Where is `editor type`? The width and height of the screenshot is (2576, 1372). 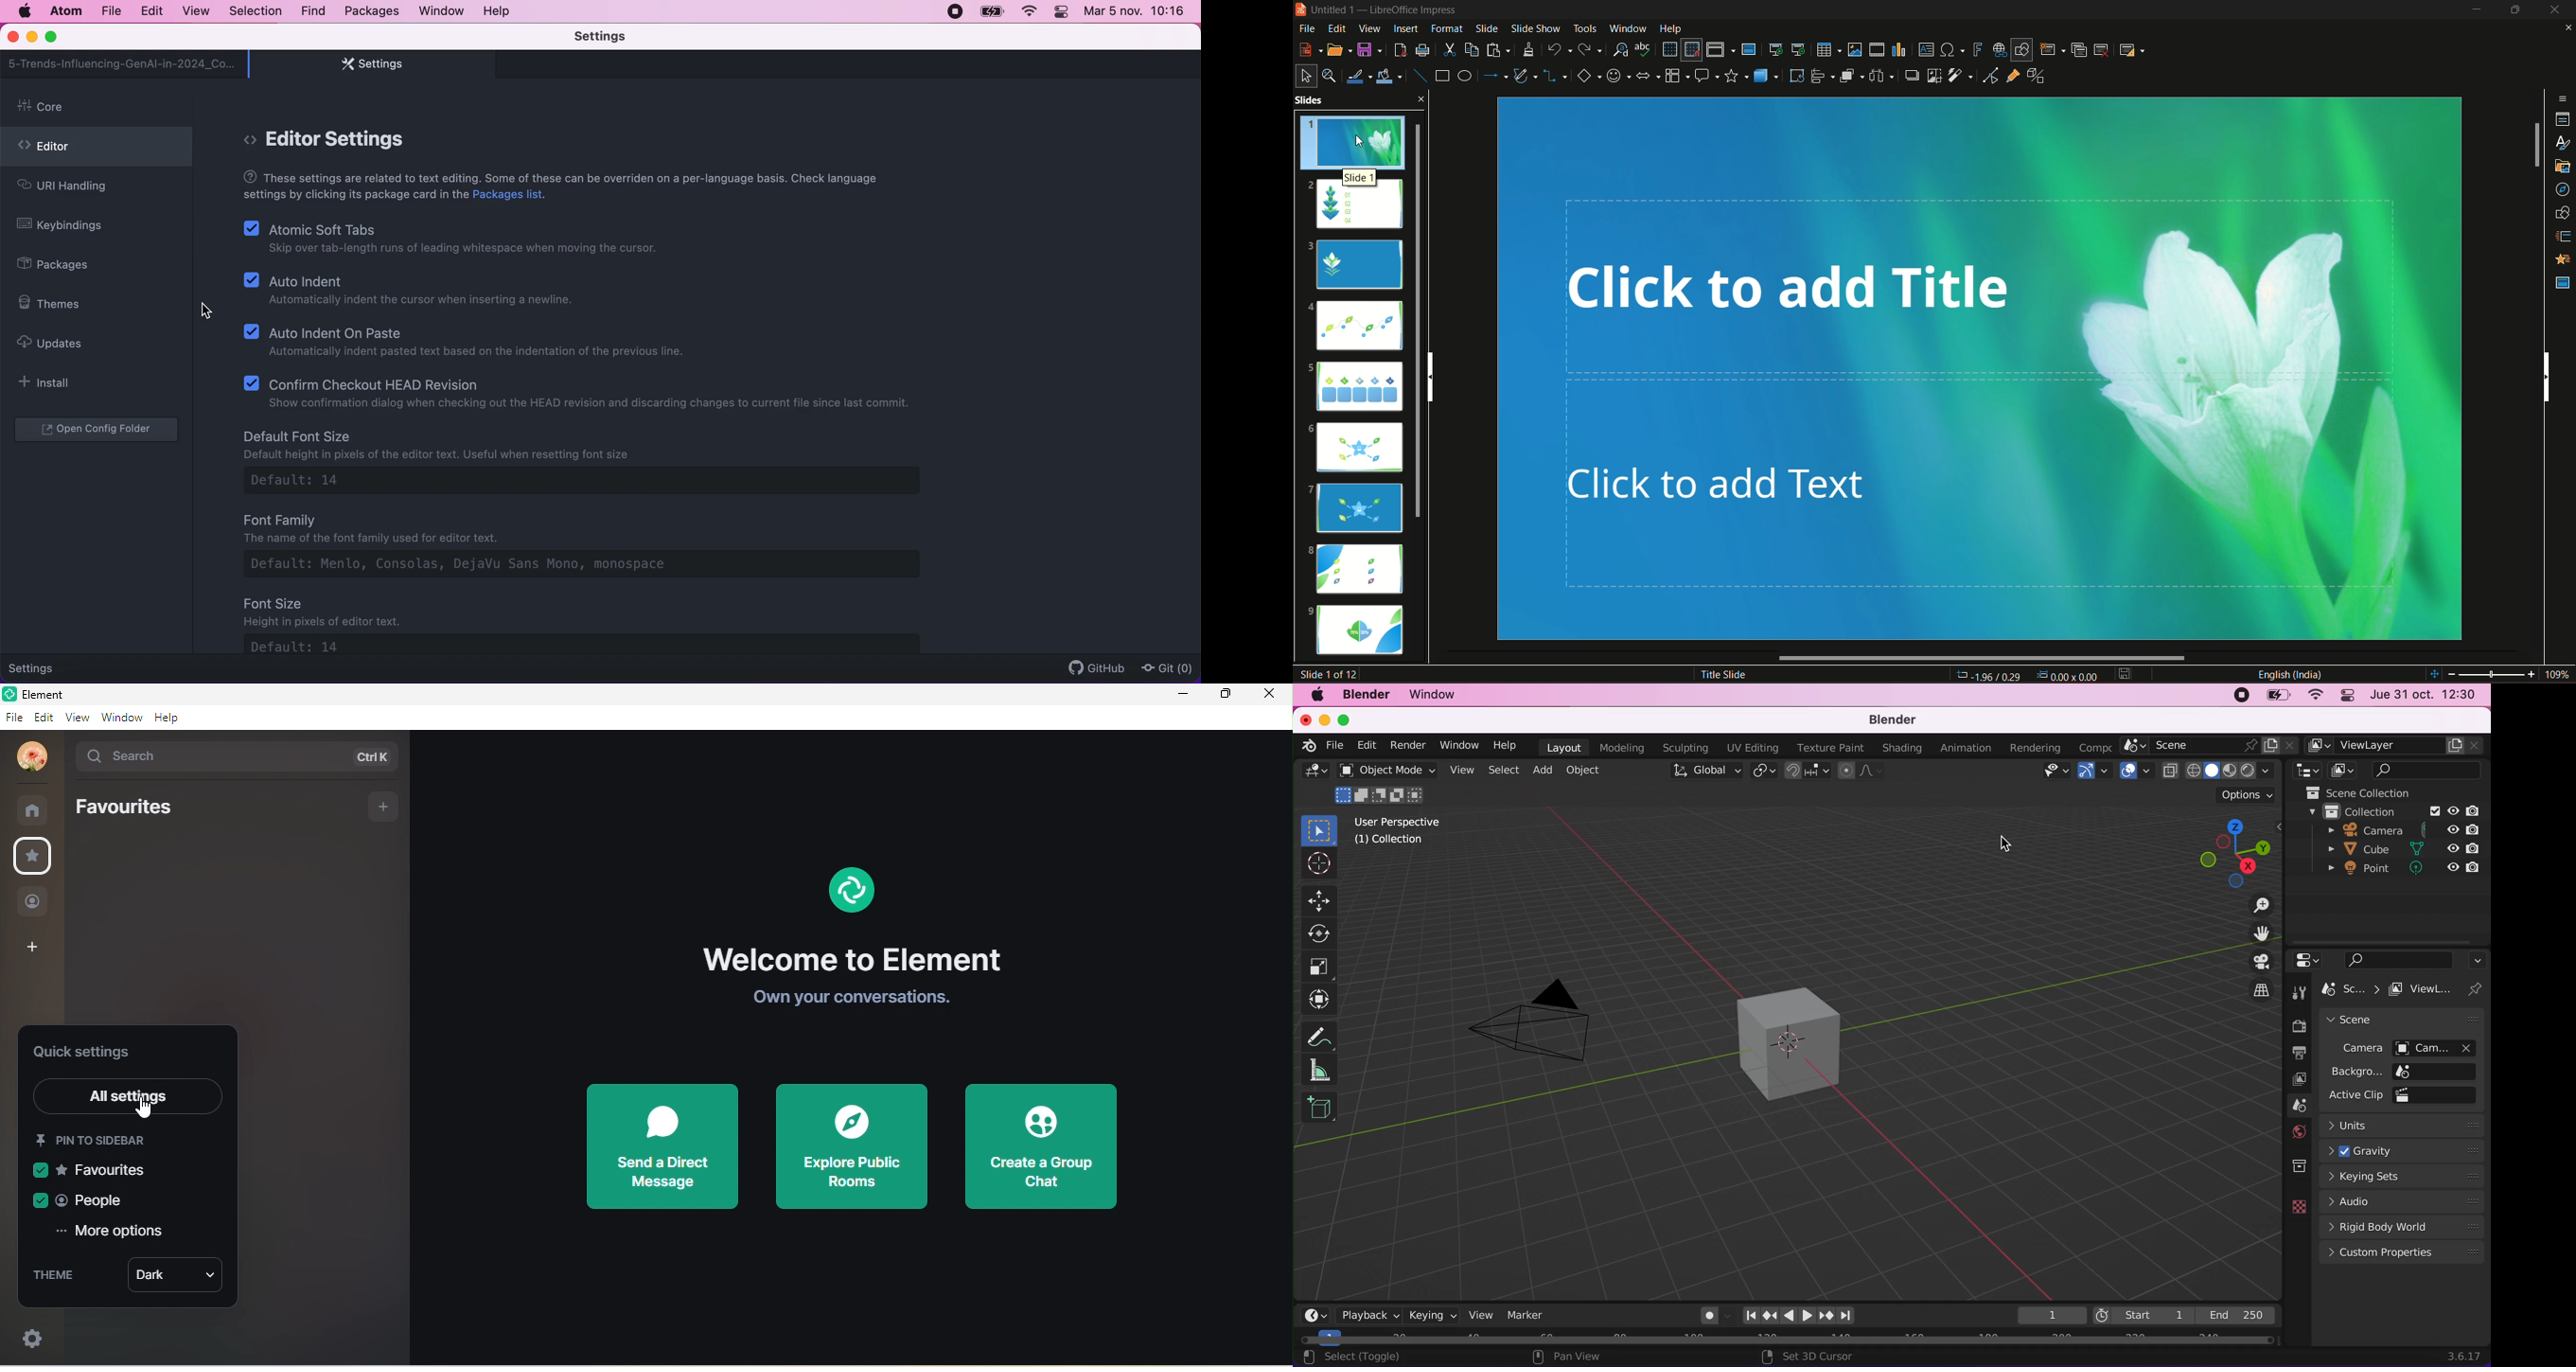
editor type is located at coordinates (2305, 770).